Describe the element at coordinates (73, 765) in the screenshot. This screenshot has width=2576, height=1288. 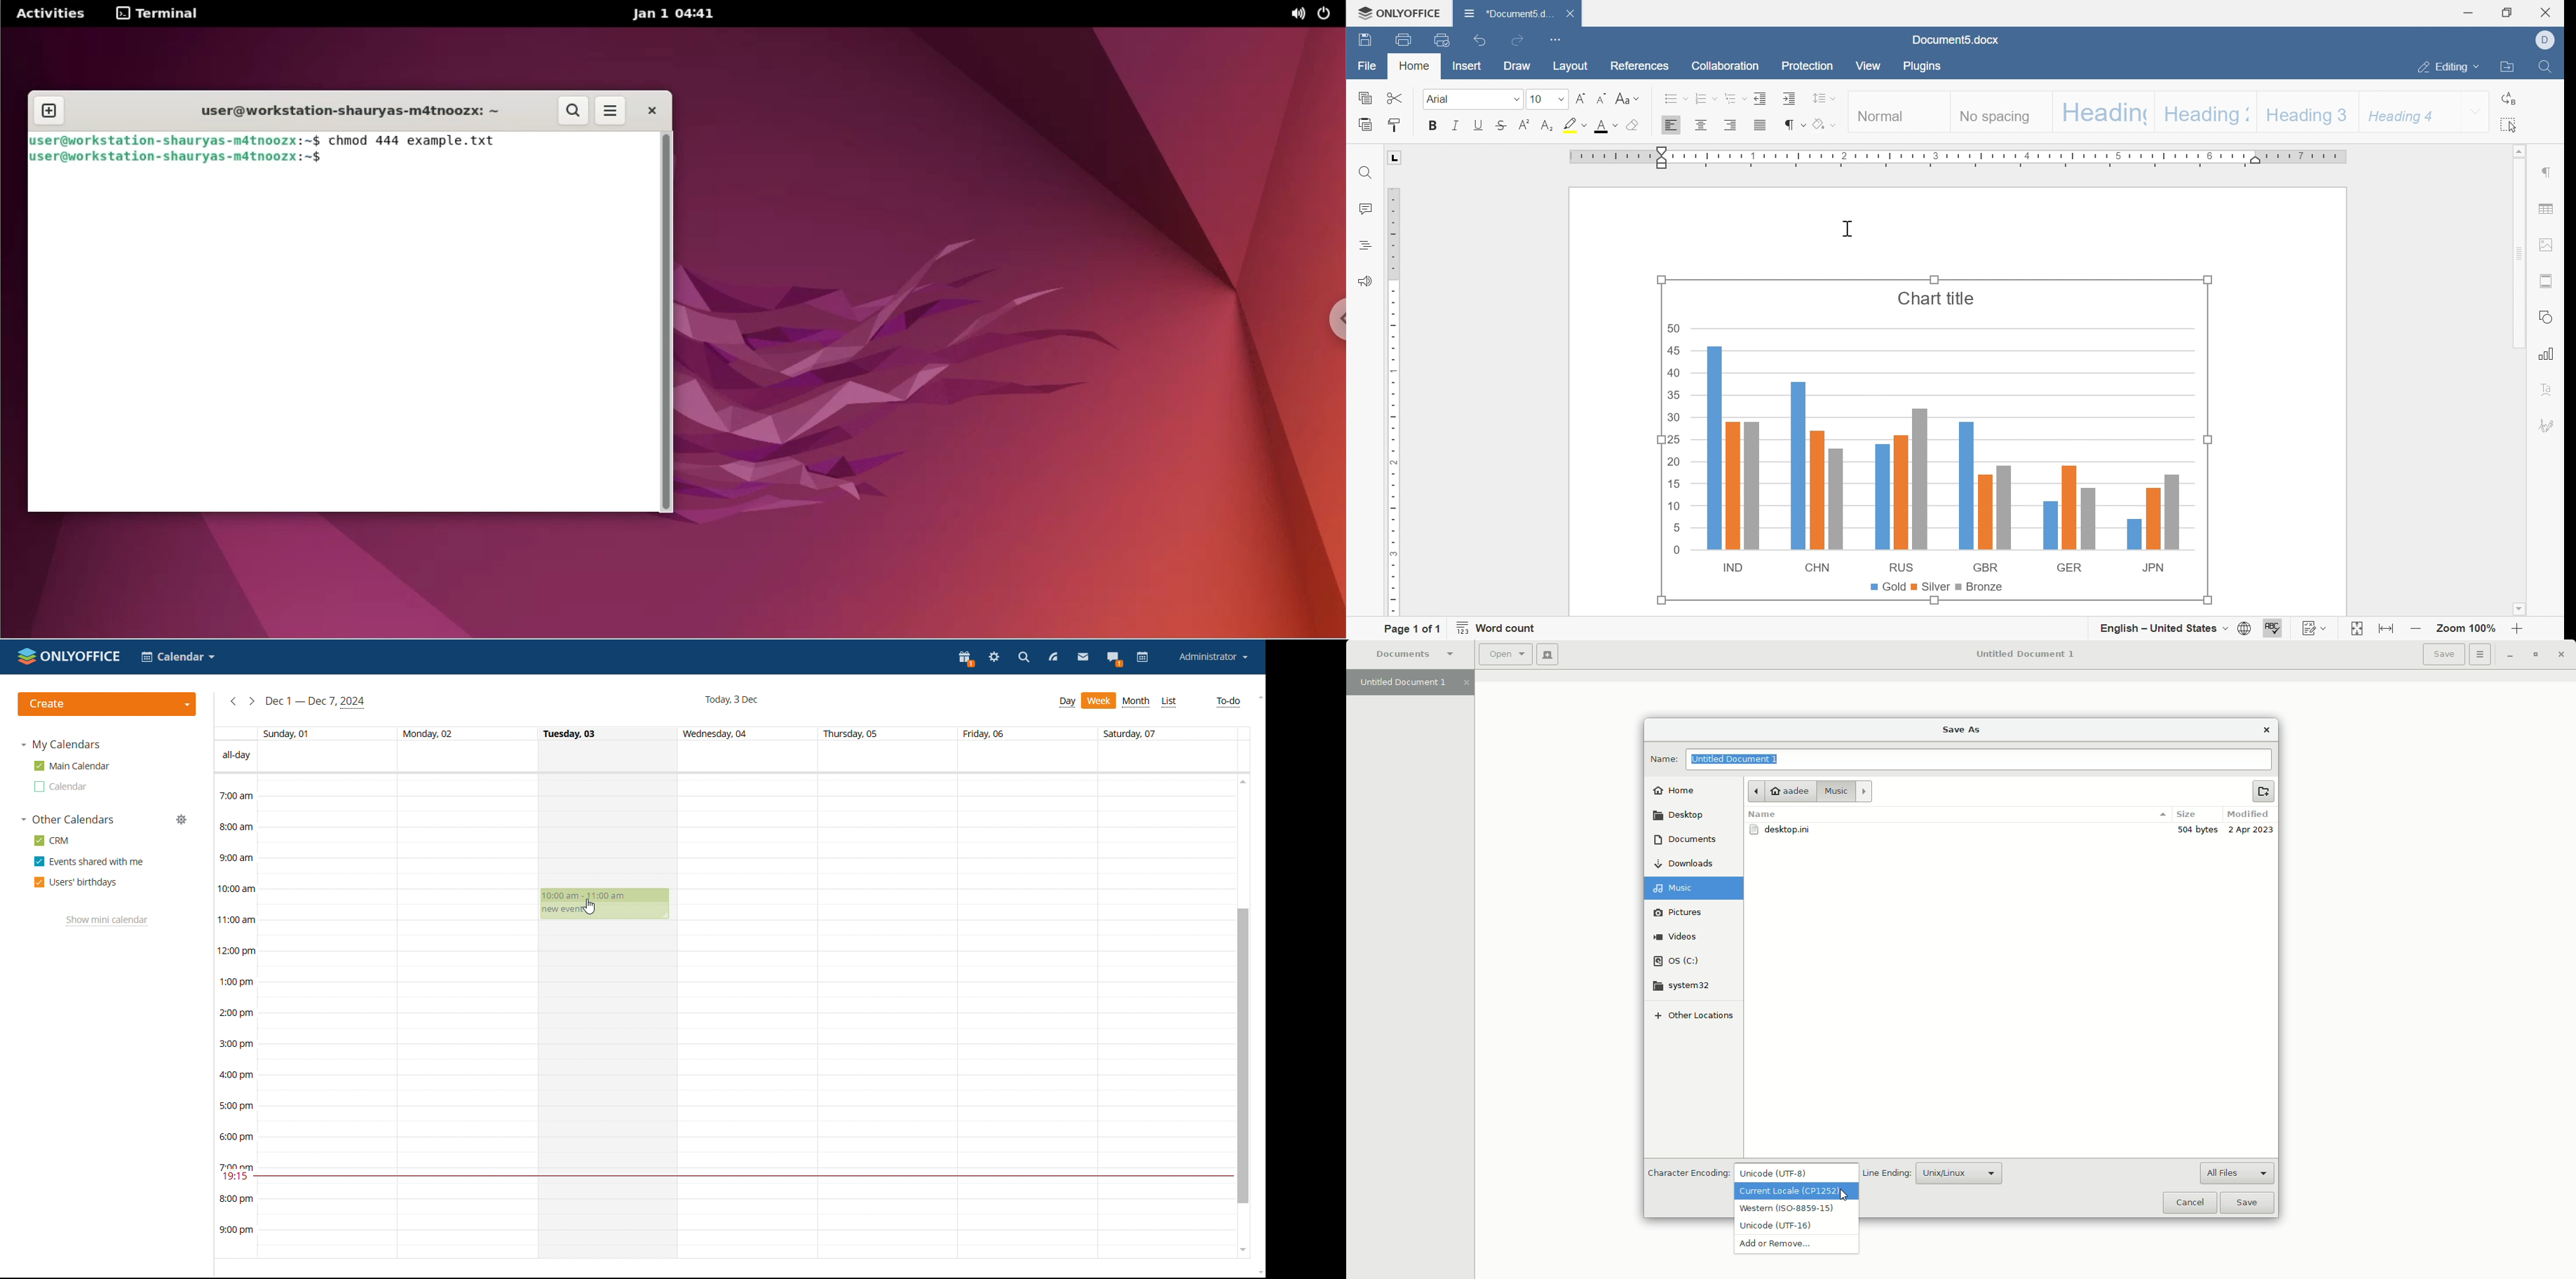
I see `Main Calendar` at that location.